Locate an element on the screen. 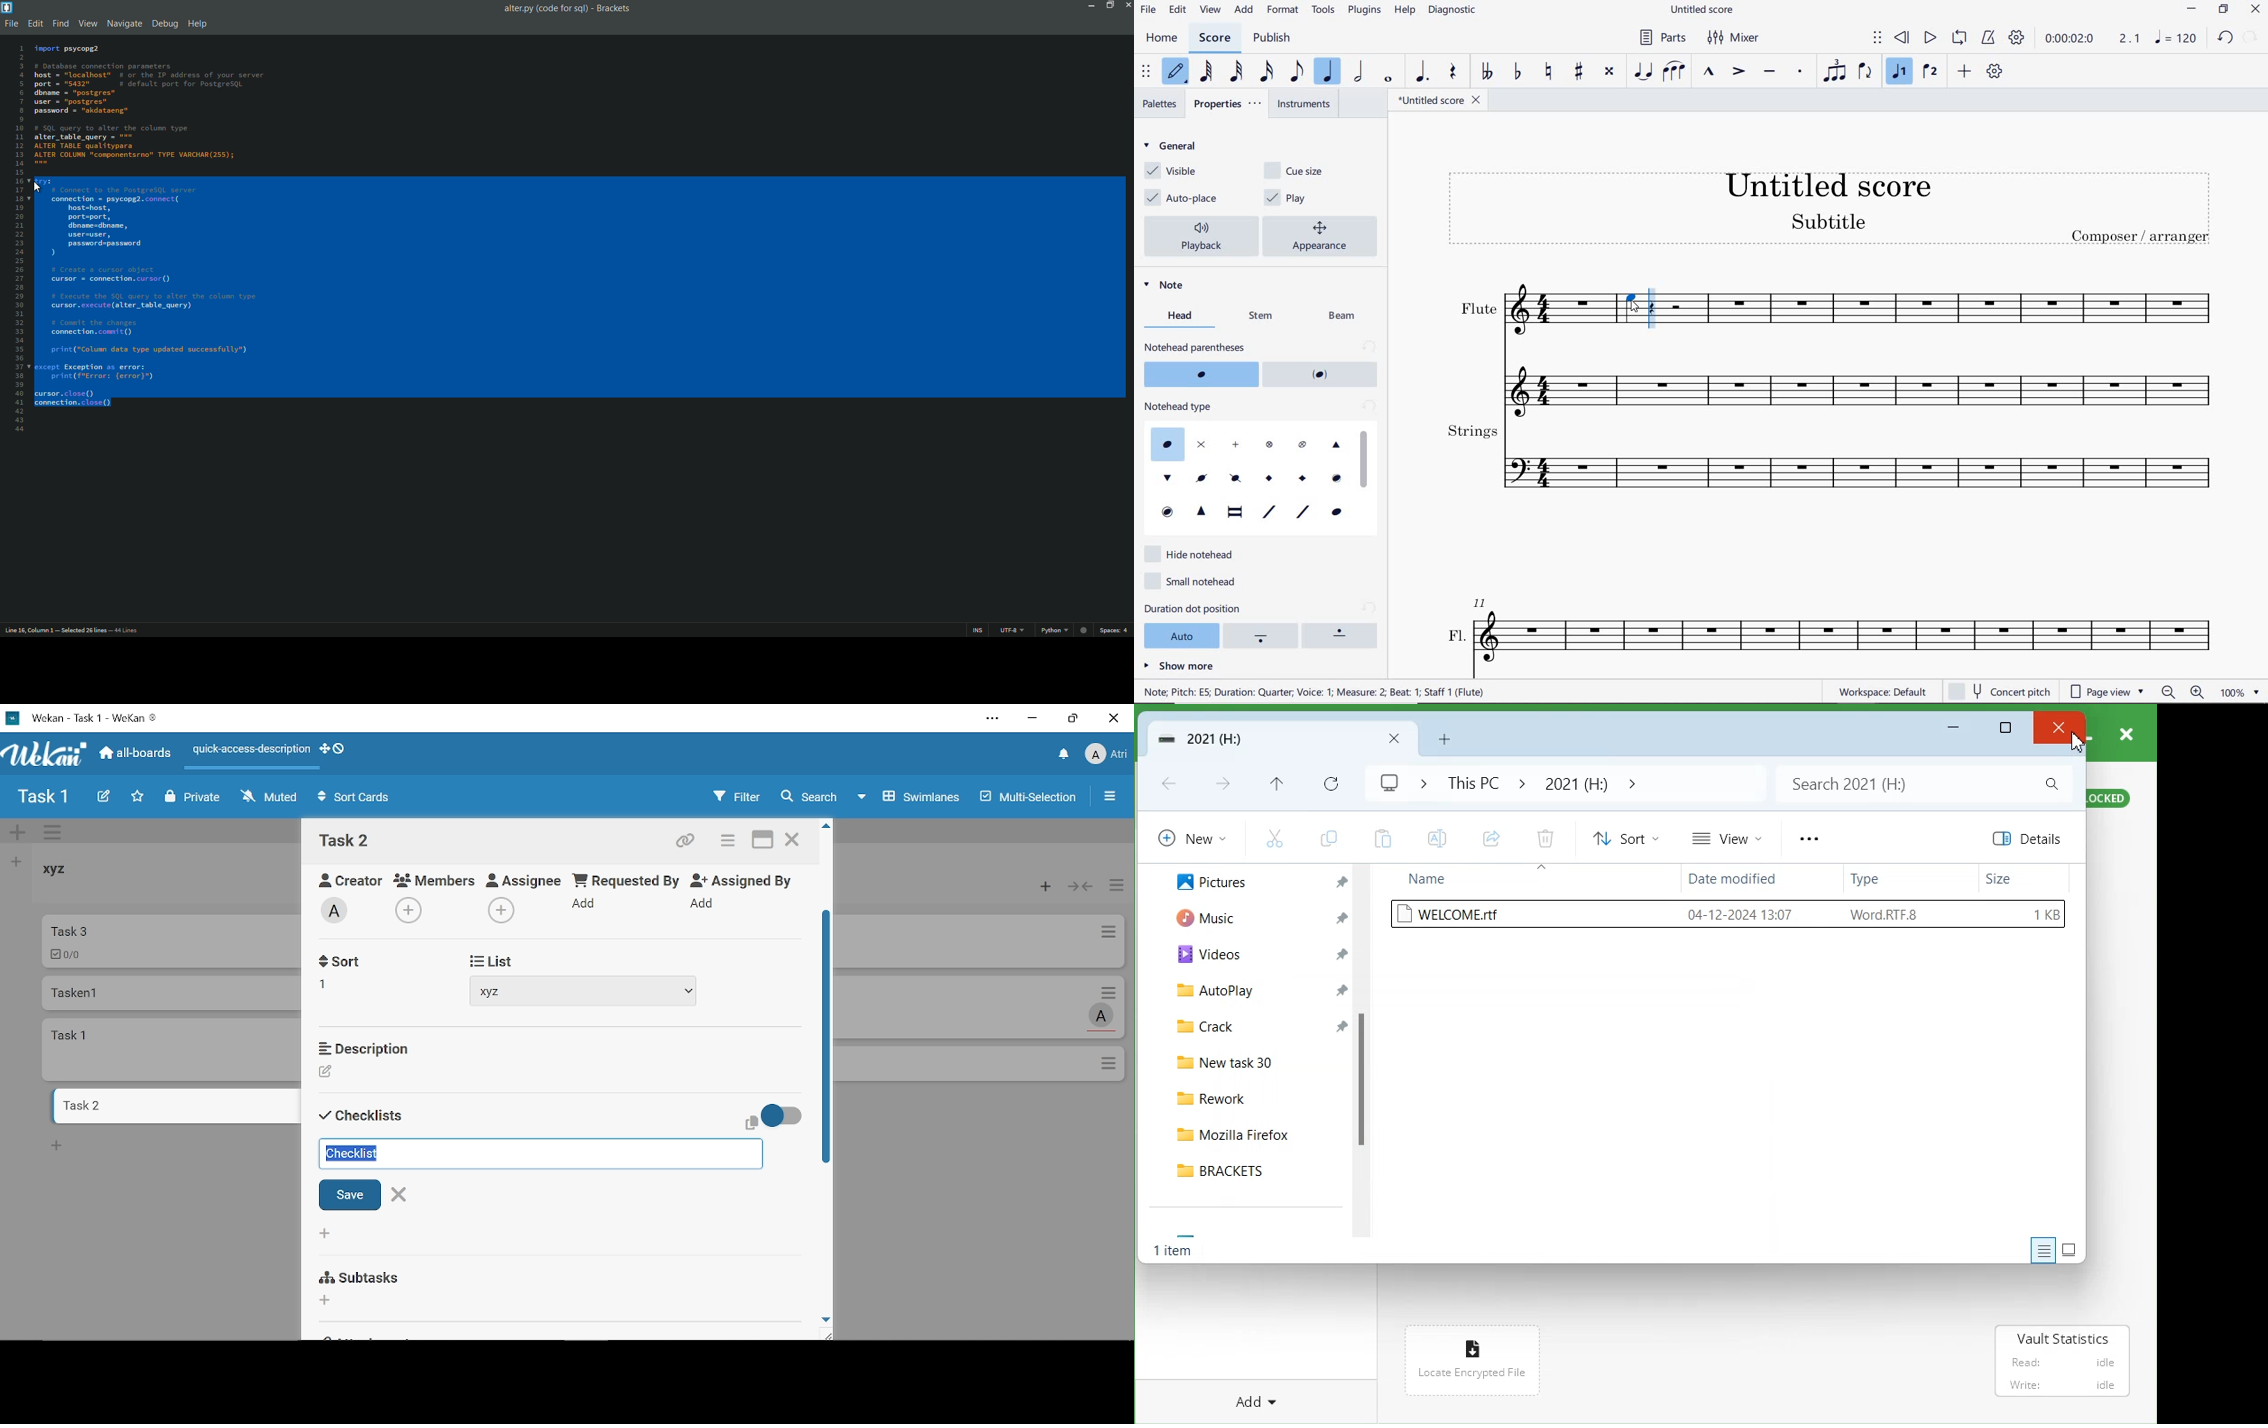  FILE NAME is located at coordinates (1706, 10).